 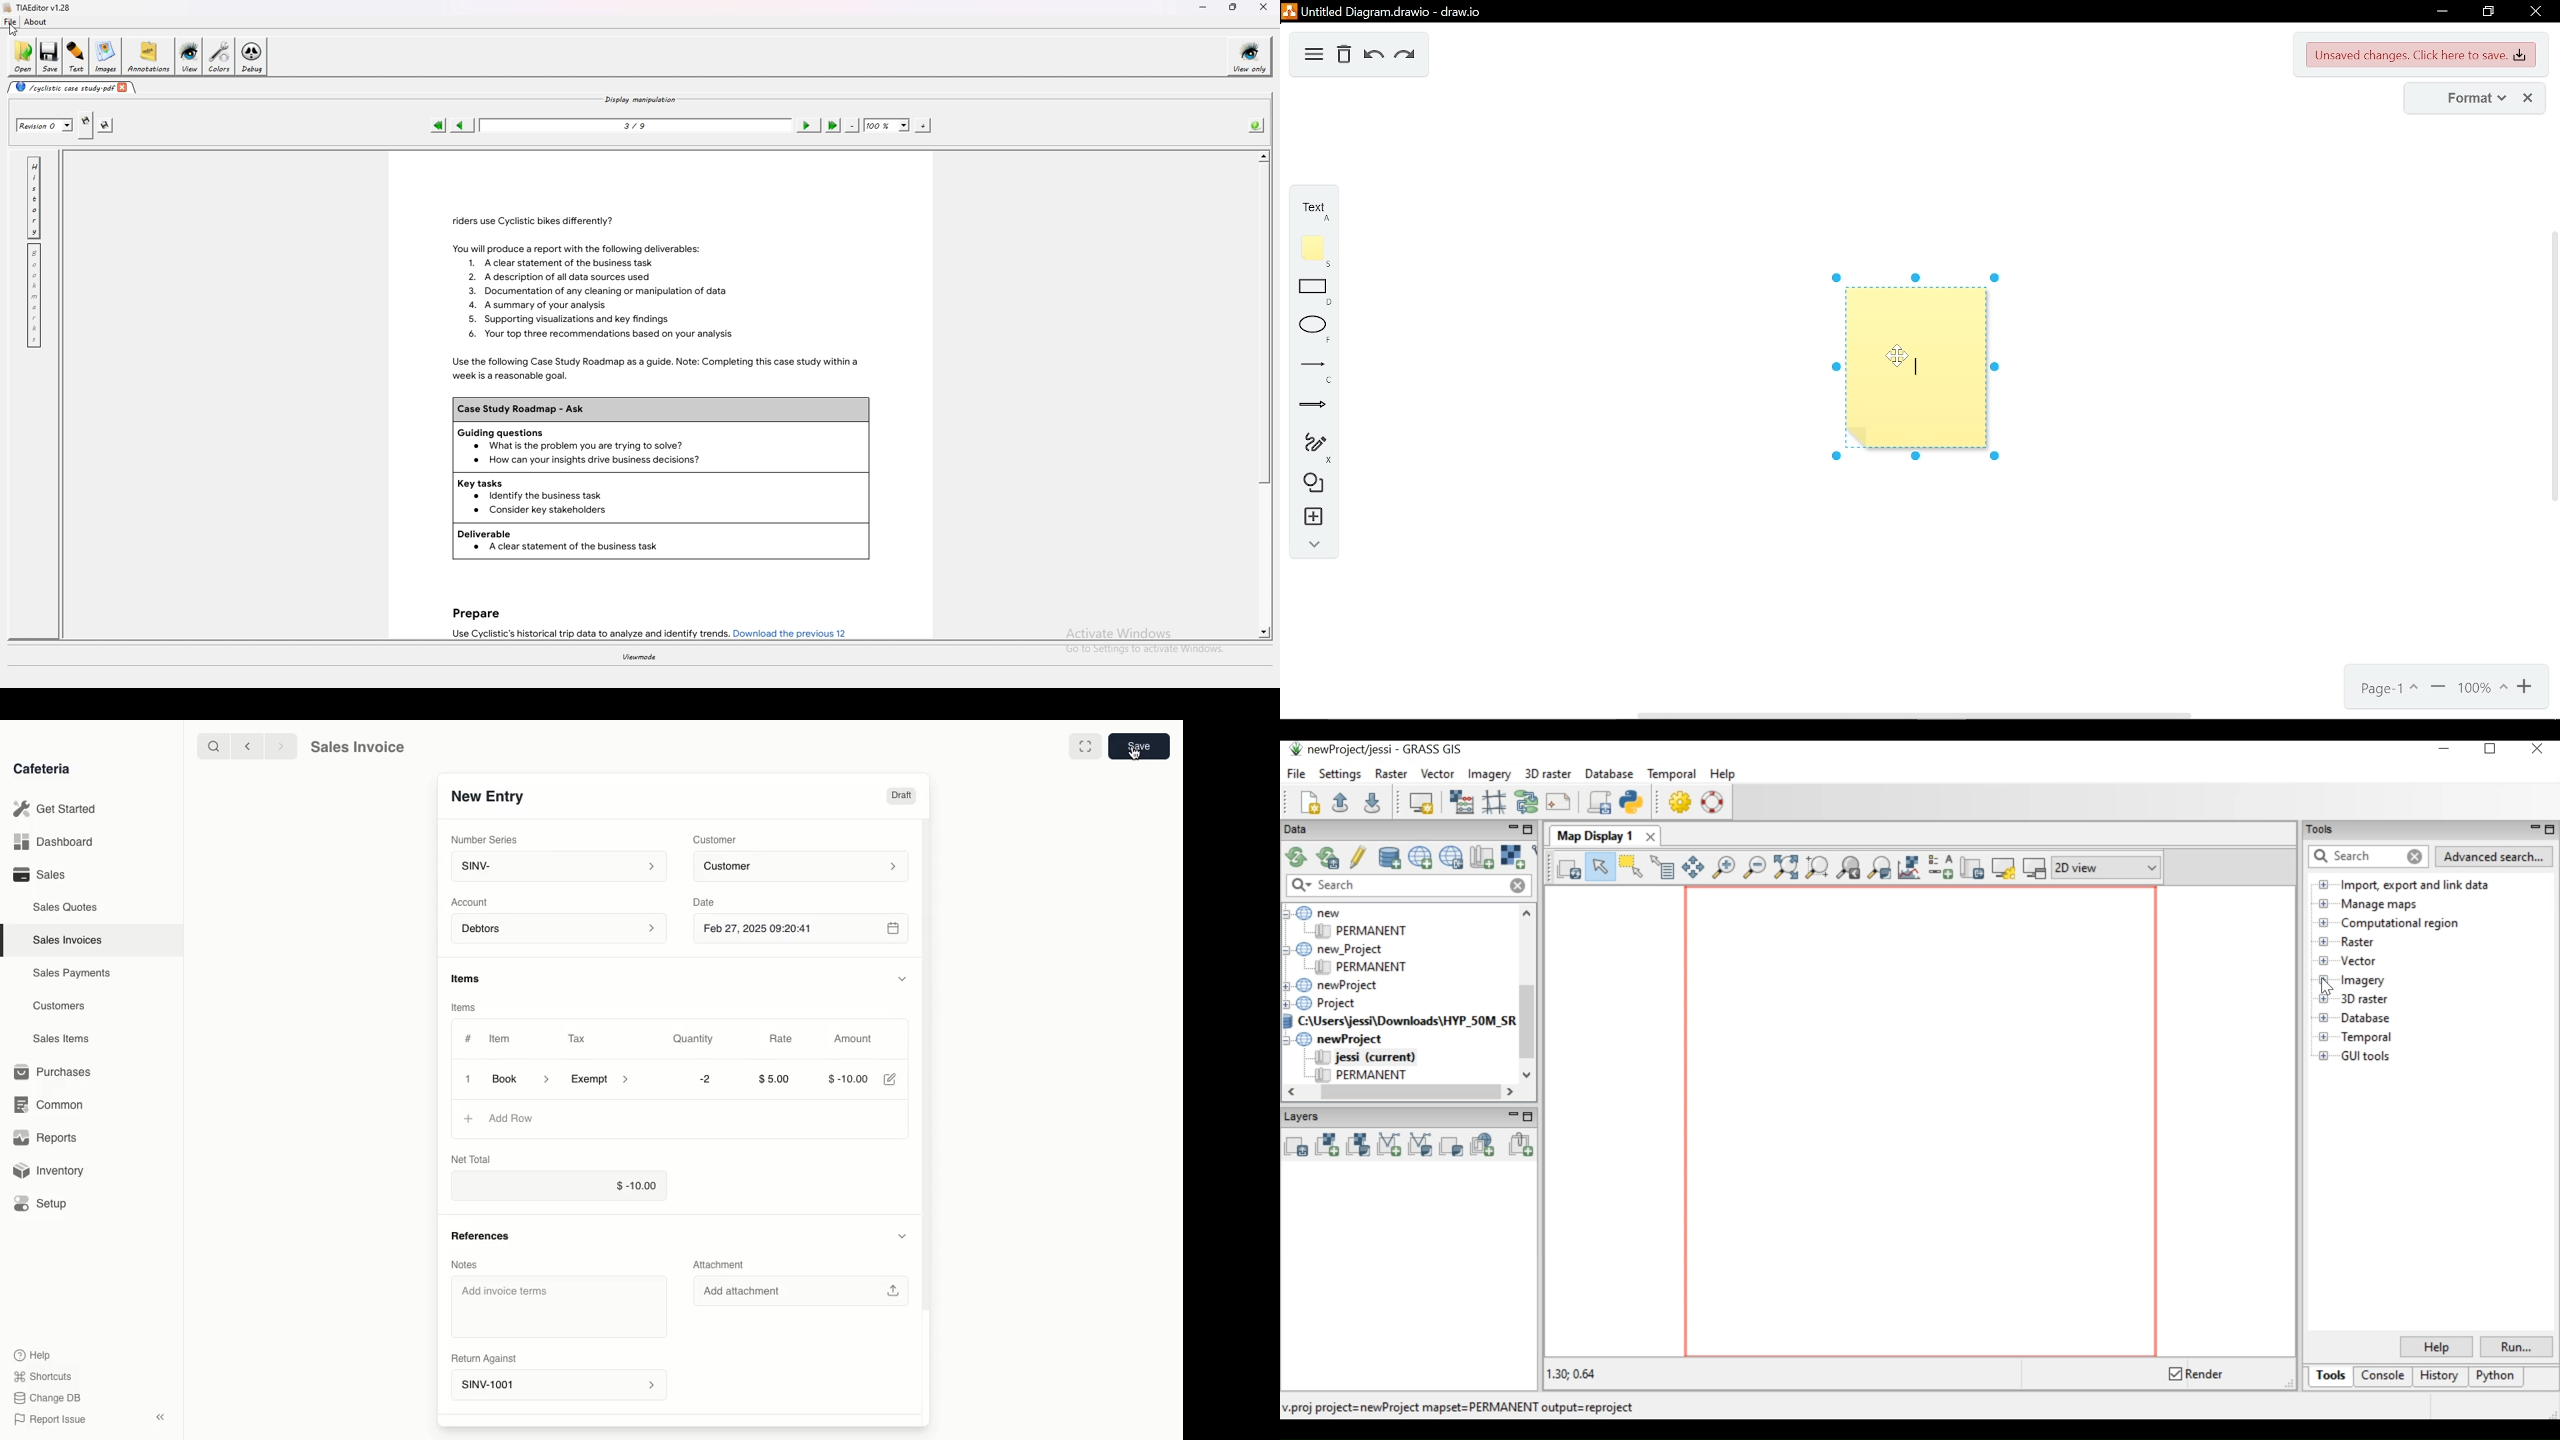 What do you see at coordinates (1314, 294) in the screenshot?
I see `rectangle` at bounding box center [1314, 294].